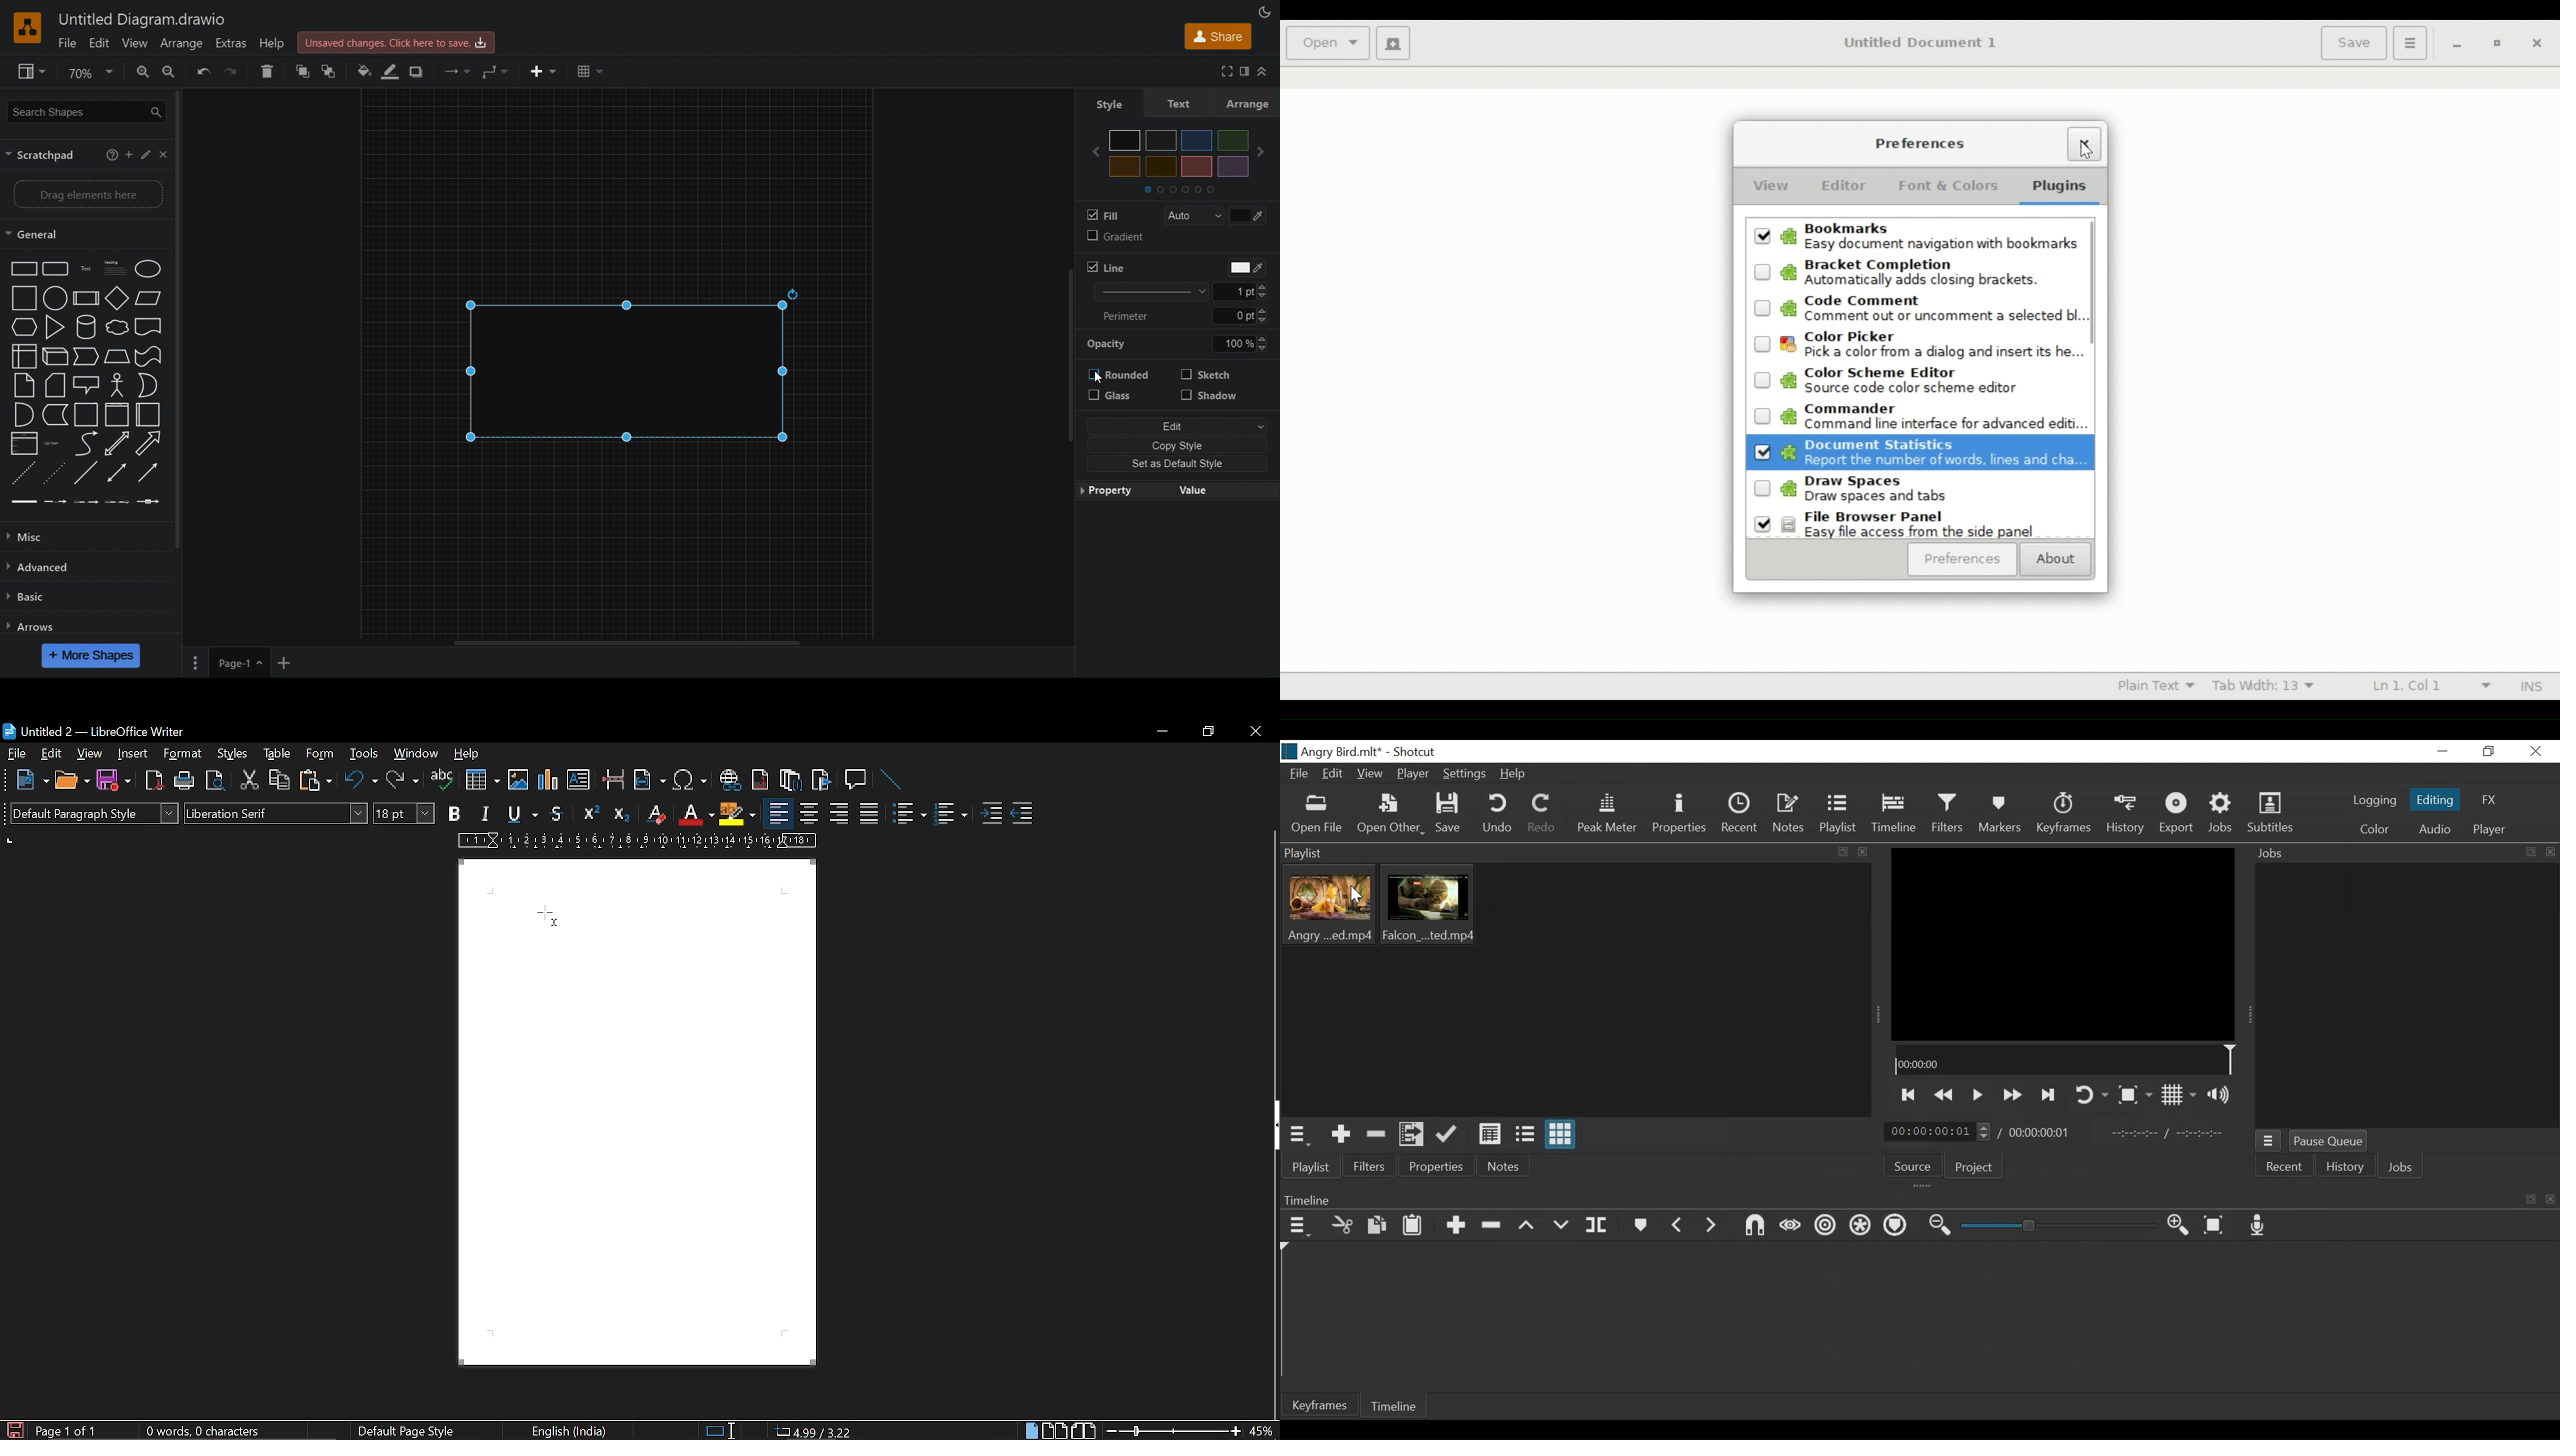 Image resolution: width=2576 pixels, height=1456 pixels. Describe the element at coordinates (284, 663) in the screenshot. I see `Add More Pages` at that location.